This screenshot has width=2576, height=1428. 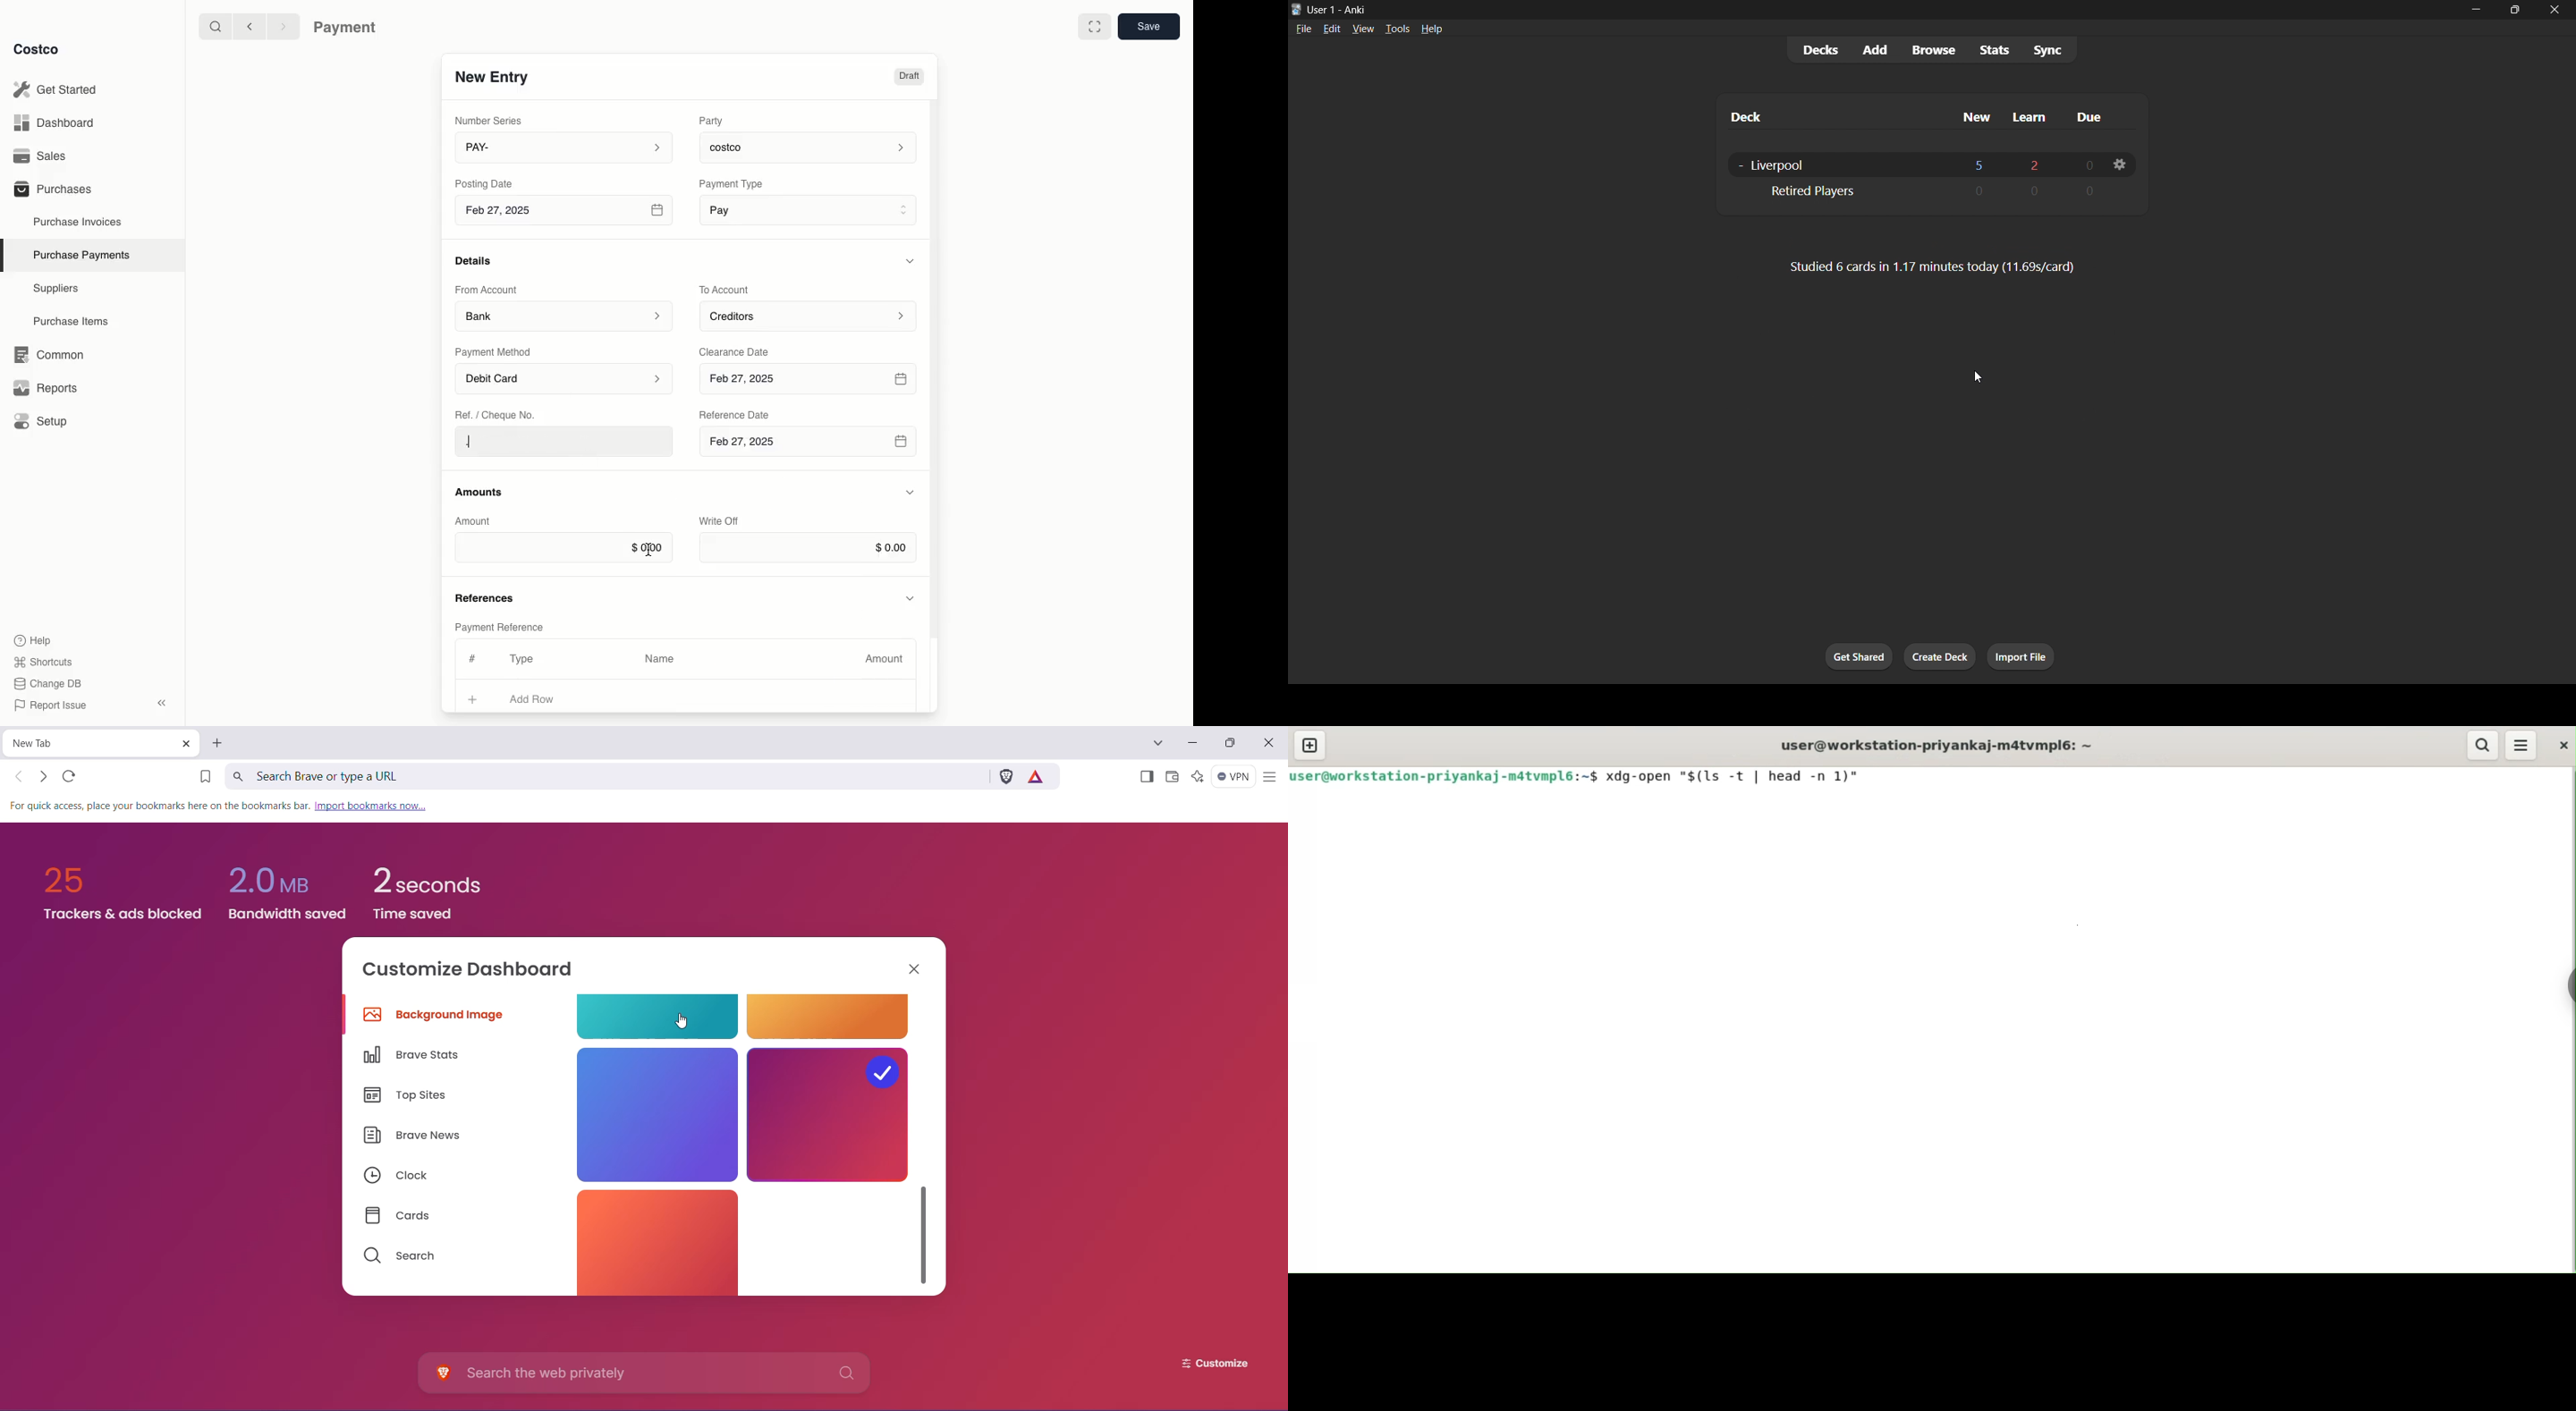 I want to click on Brave Shields, so click(x=1006, y=776).